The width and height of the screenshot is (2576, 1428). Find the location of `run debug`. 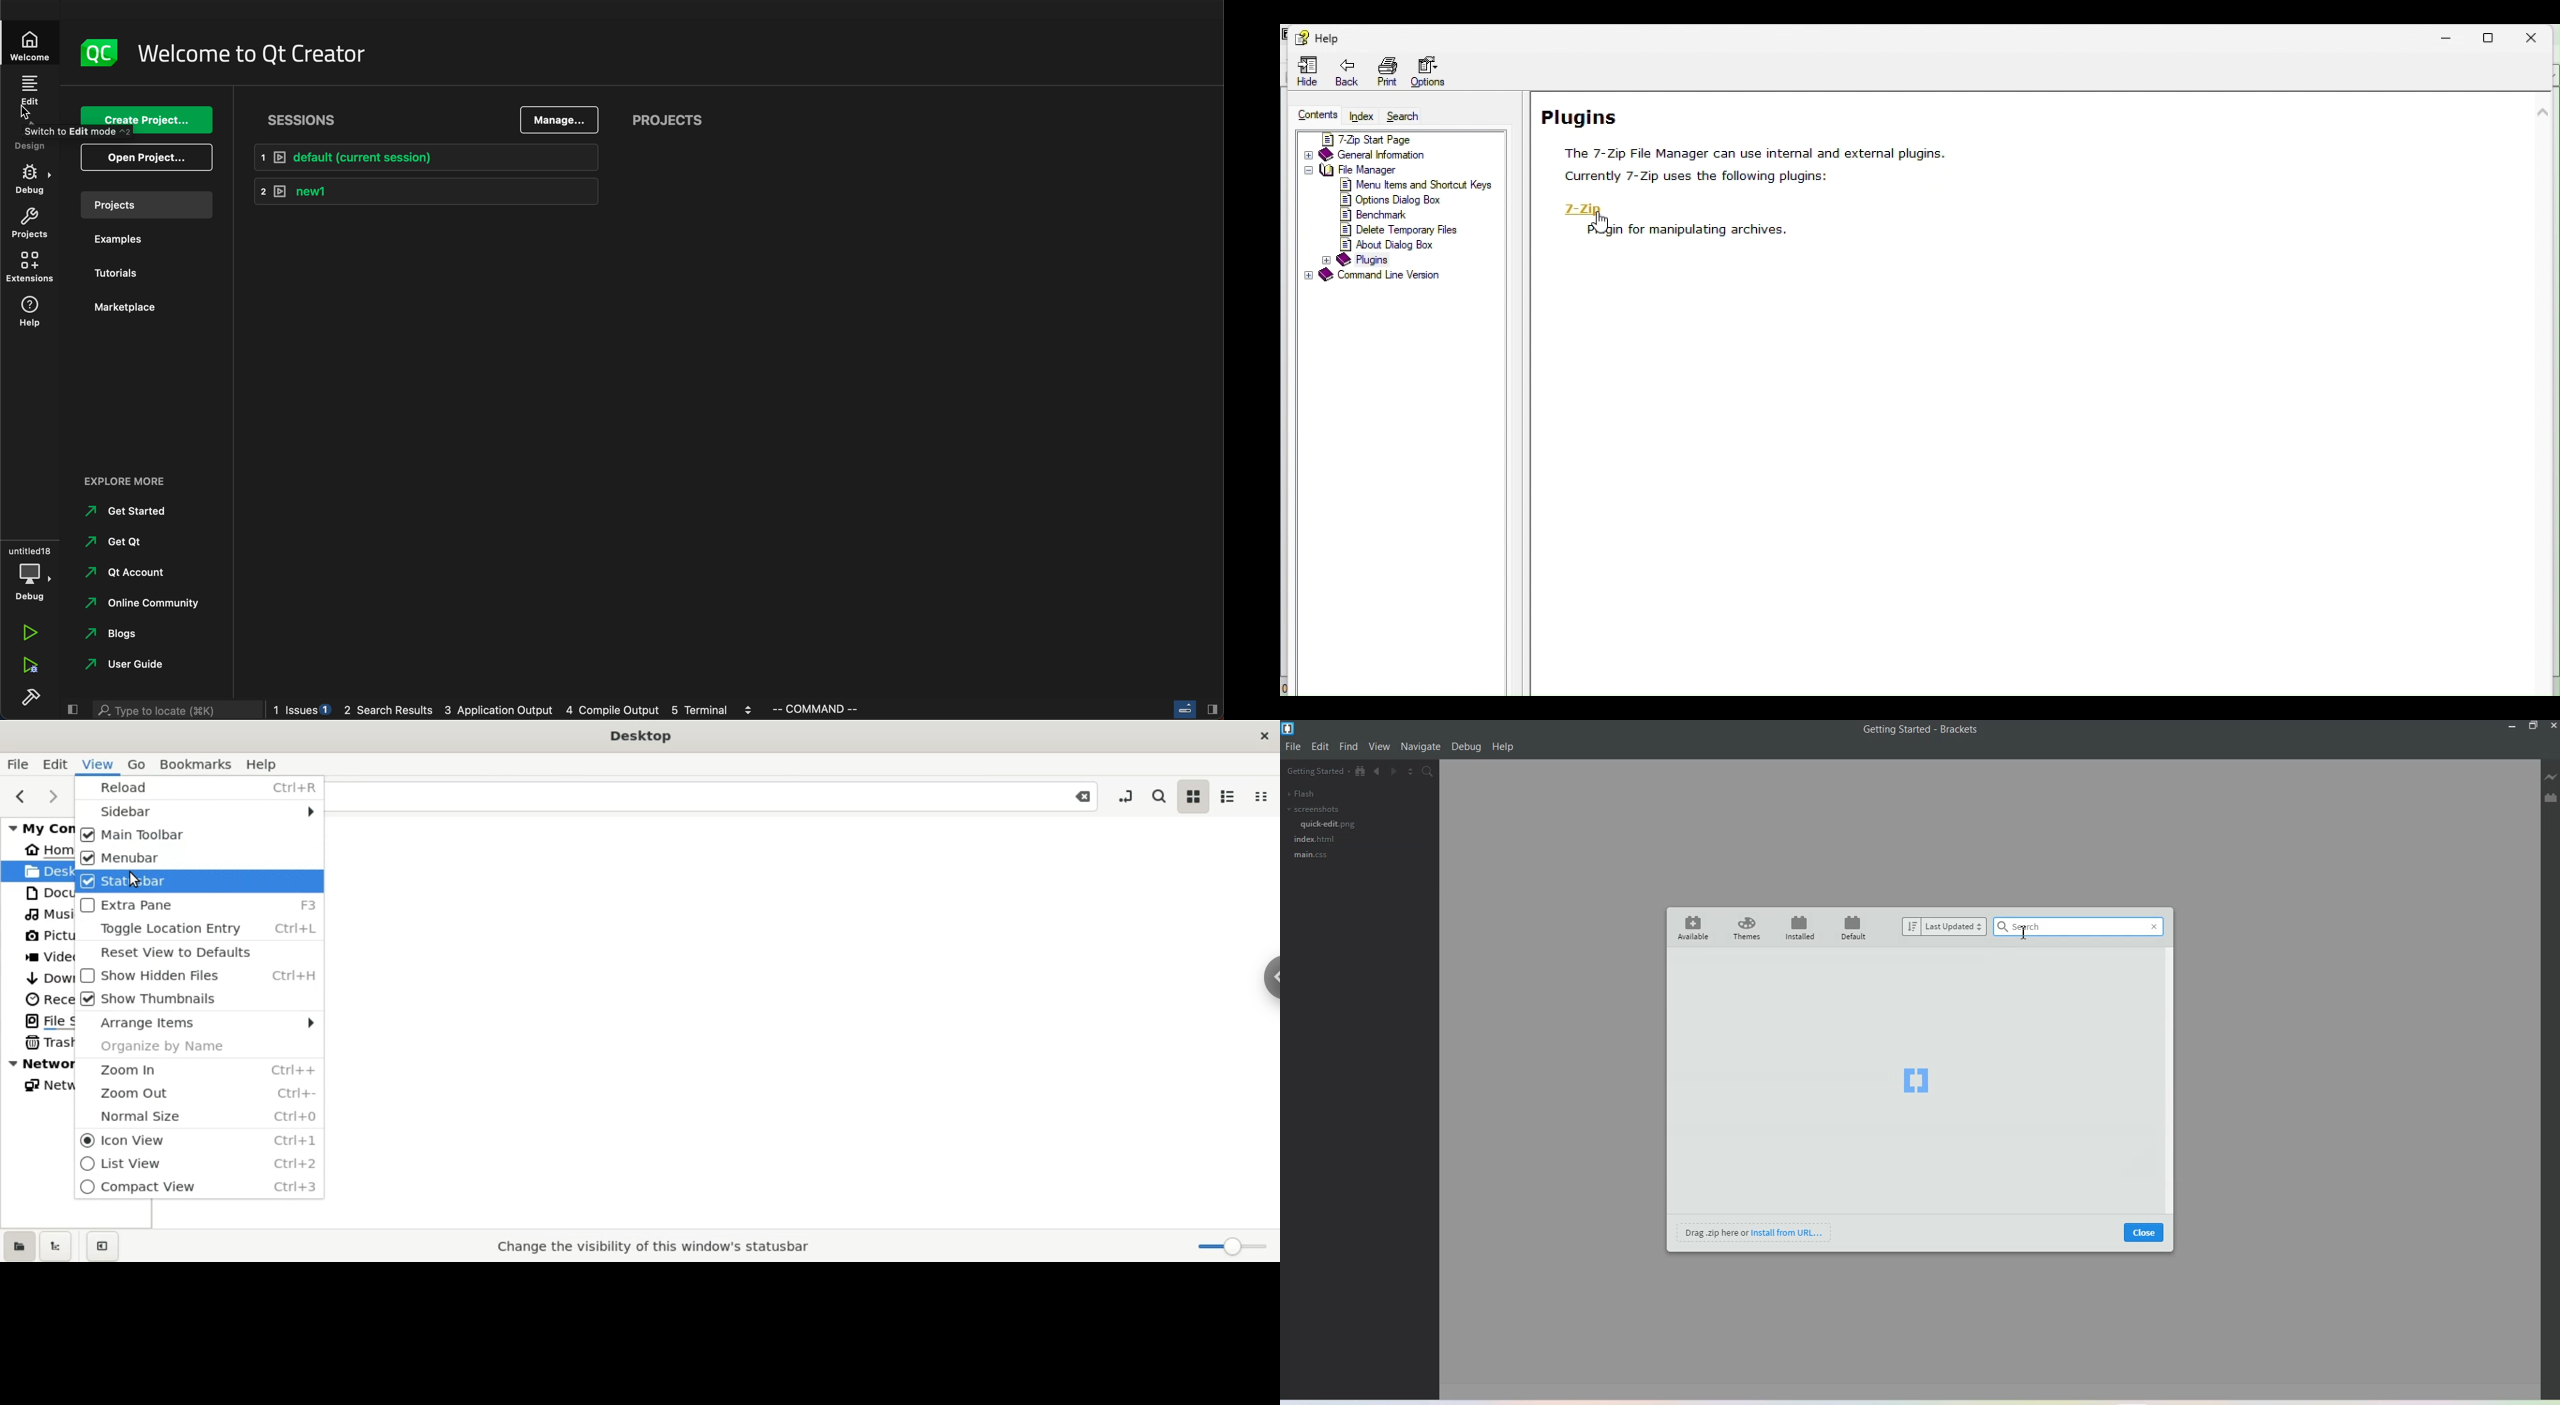

run debug is located at coordinates (32, 667).